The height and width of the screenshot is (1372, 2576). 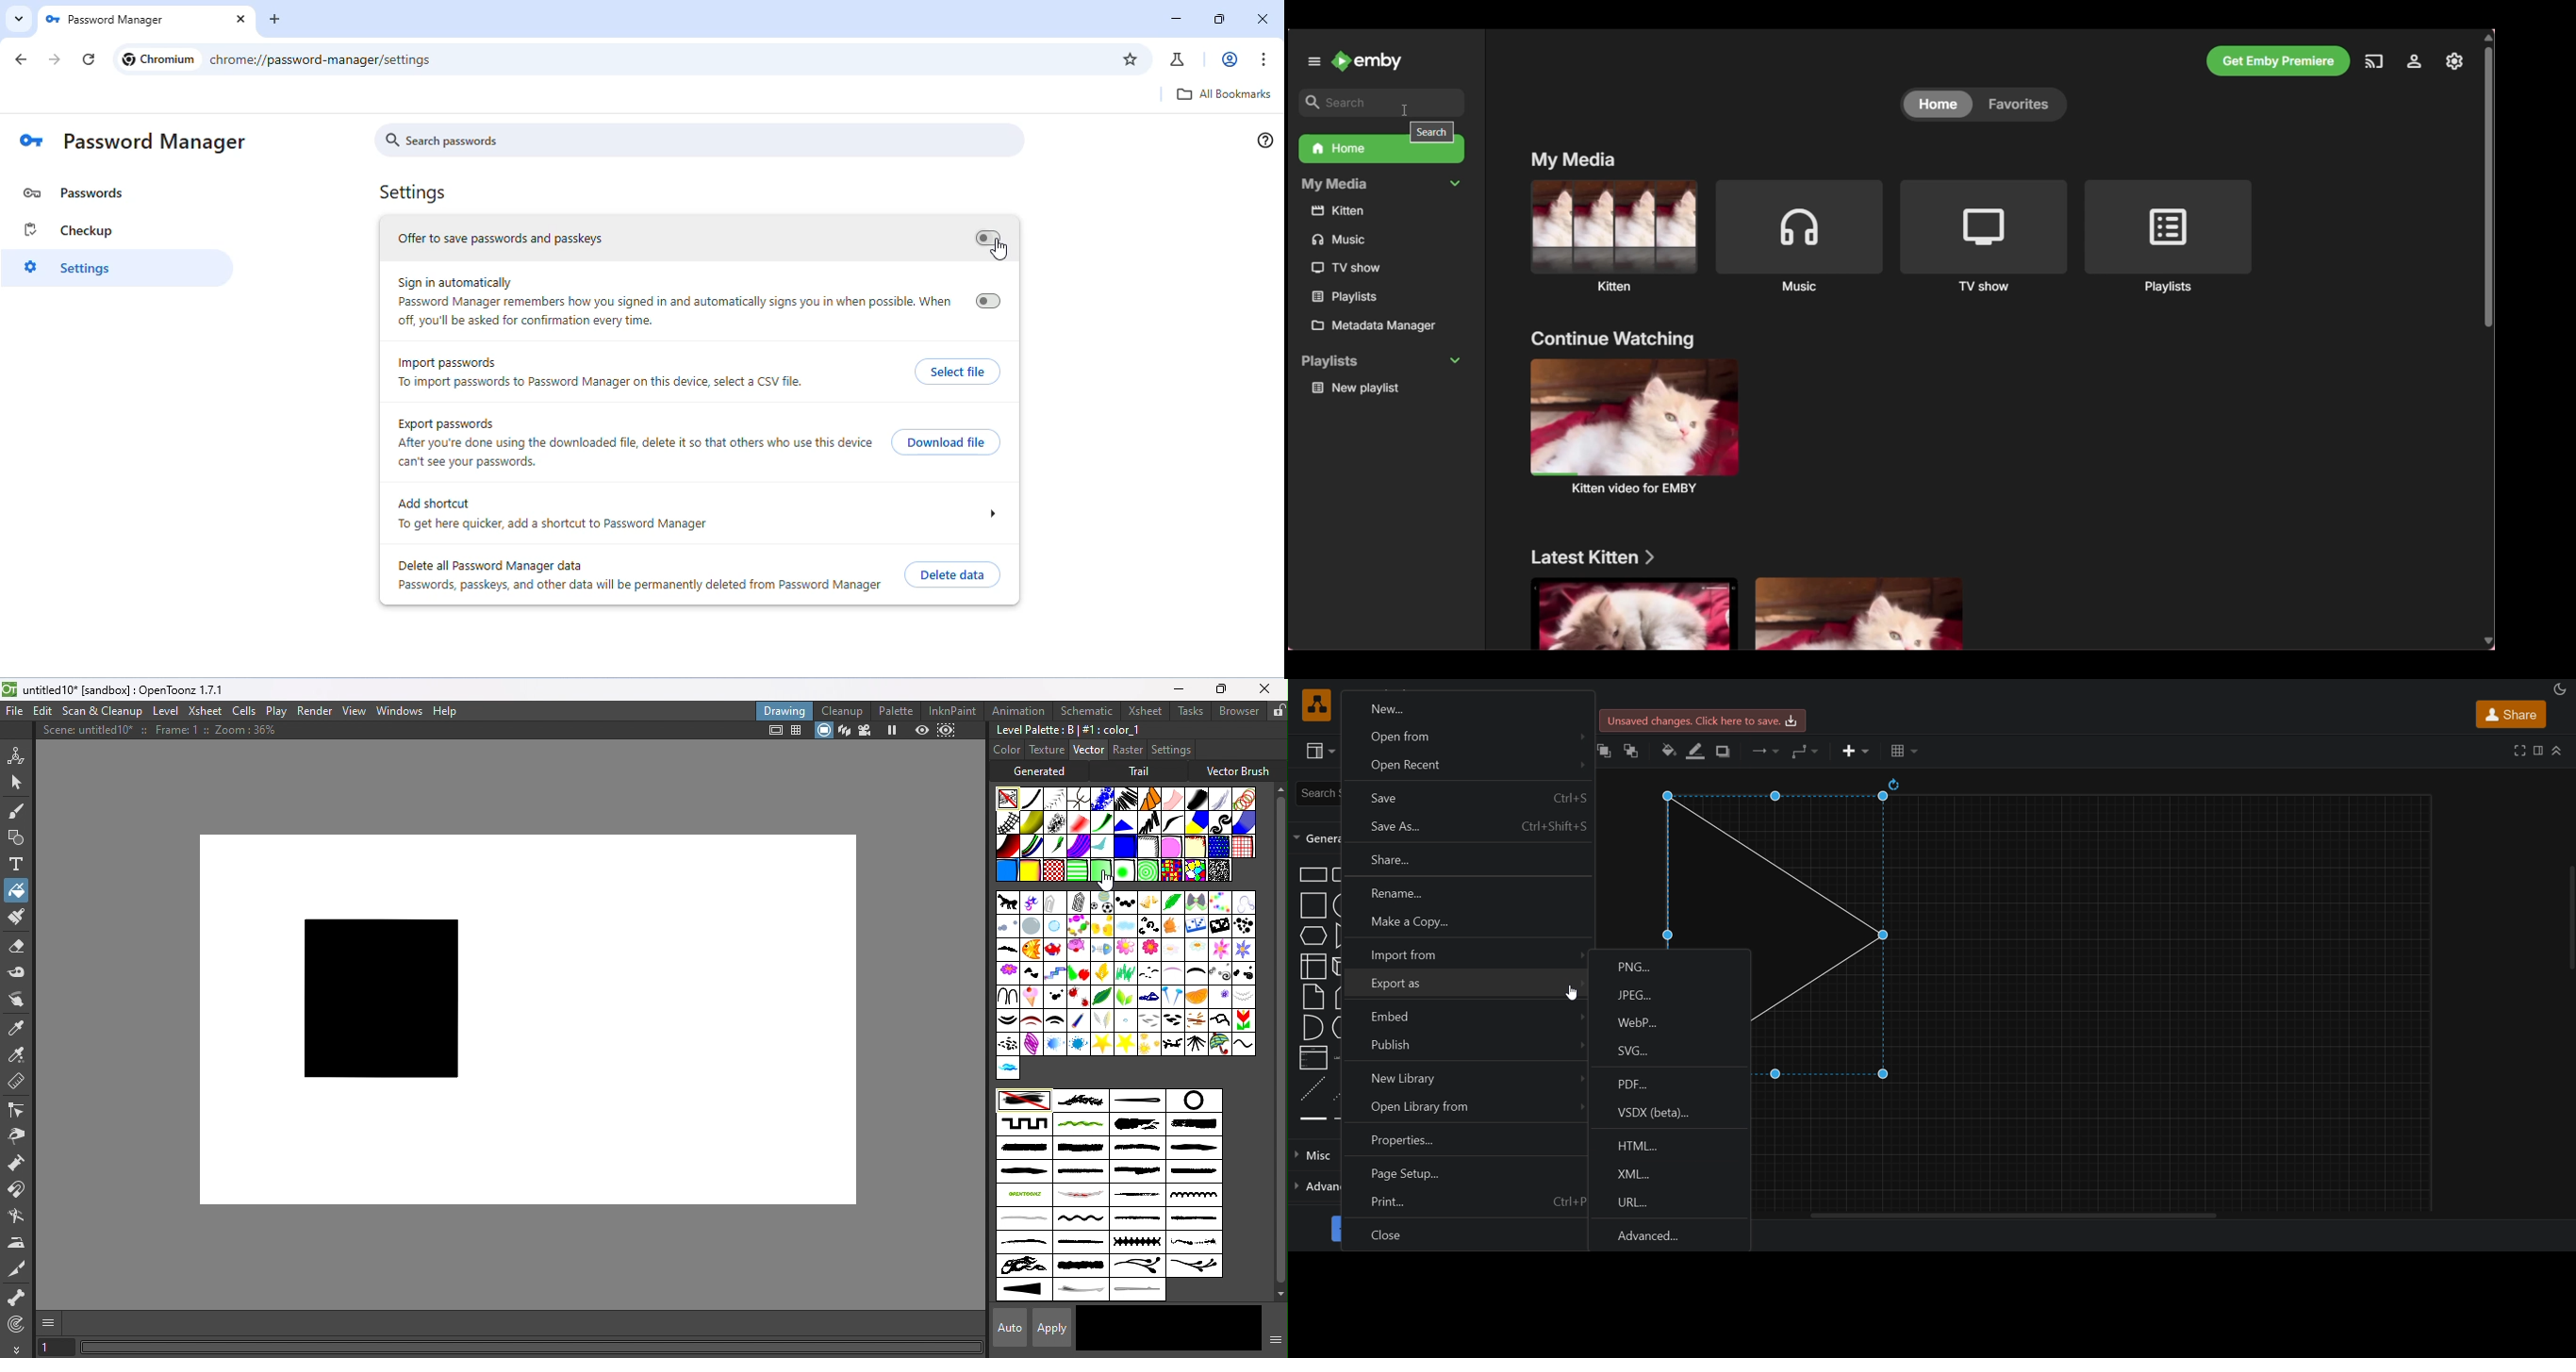 What do you see at coordinates (2415, 62) in the screenshot?
I see `Manage Emby server` at bounding box center [2415, 62].